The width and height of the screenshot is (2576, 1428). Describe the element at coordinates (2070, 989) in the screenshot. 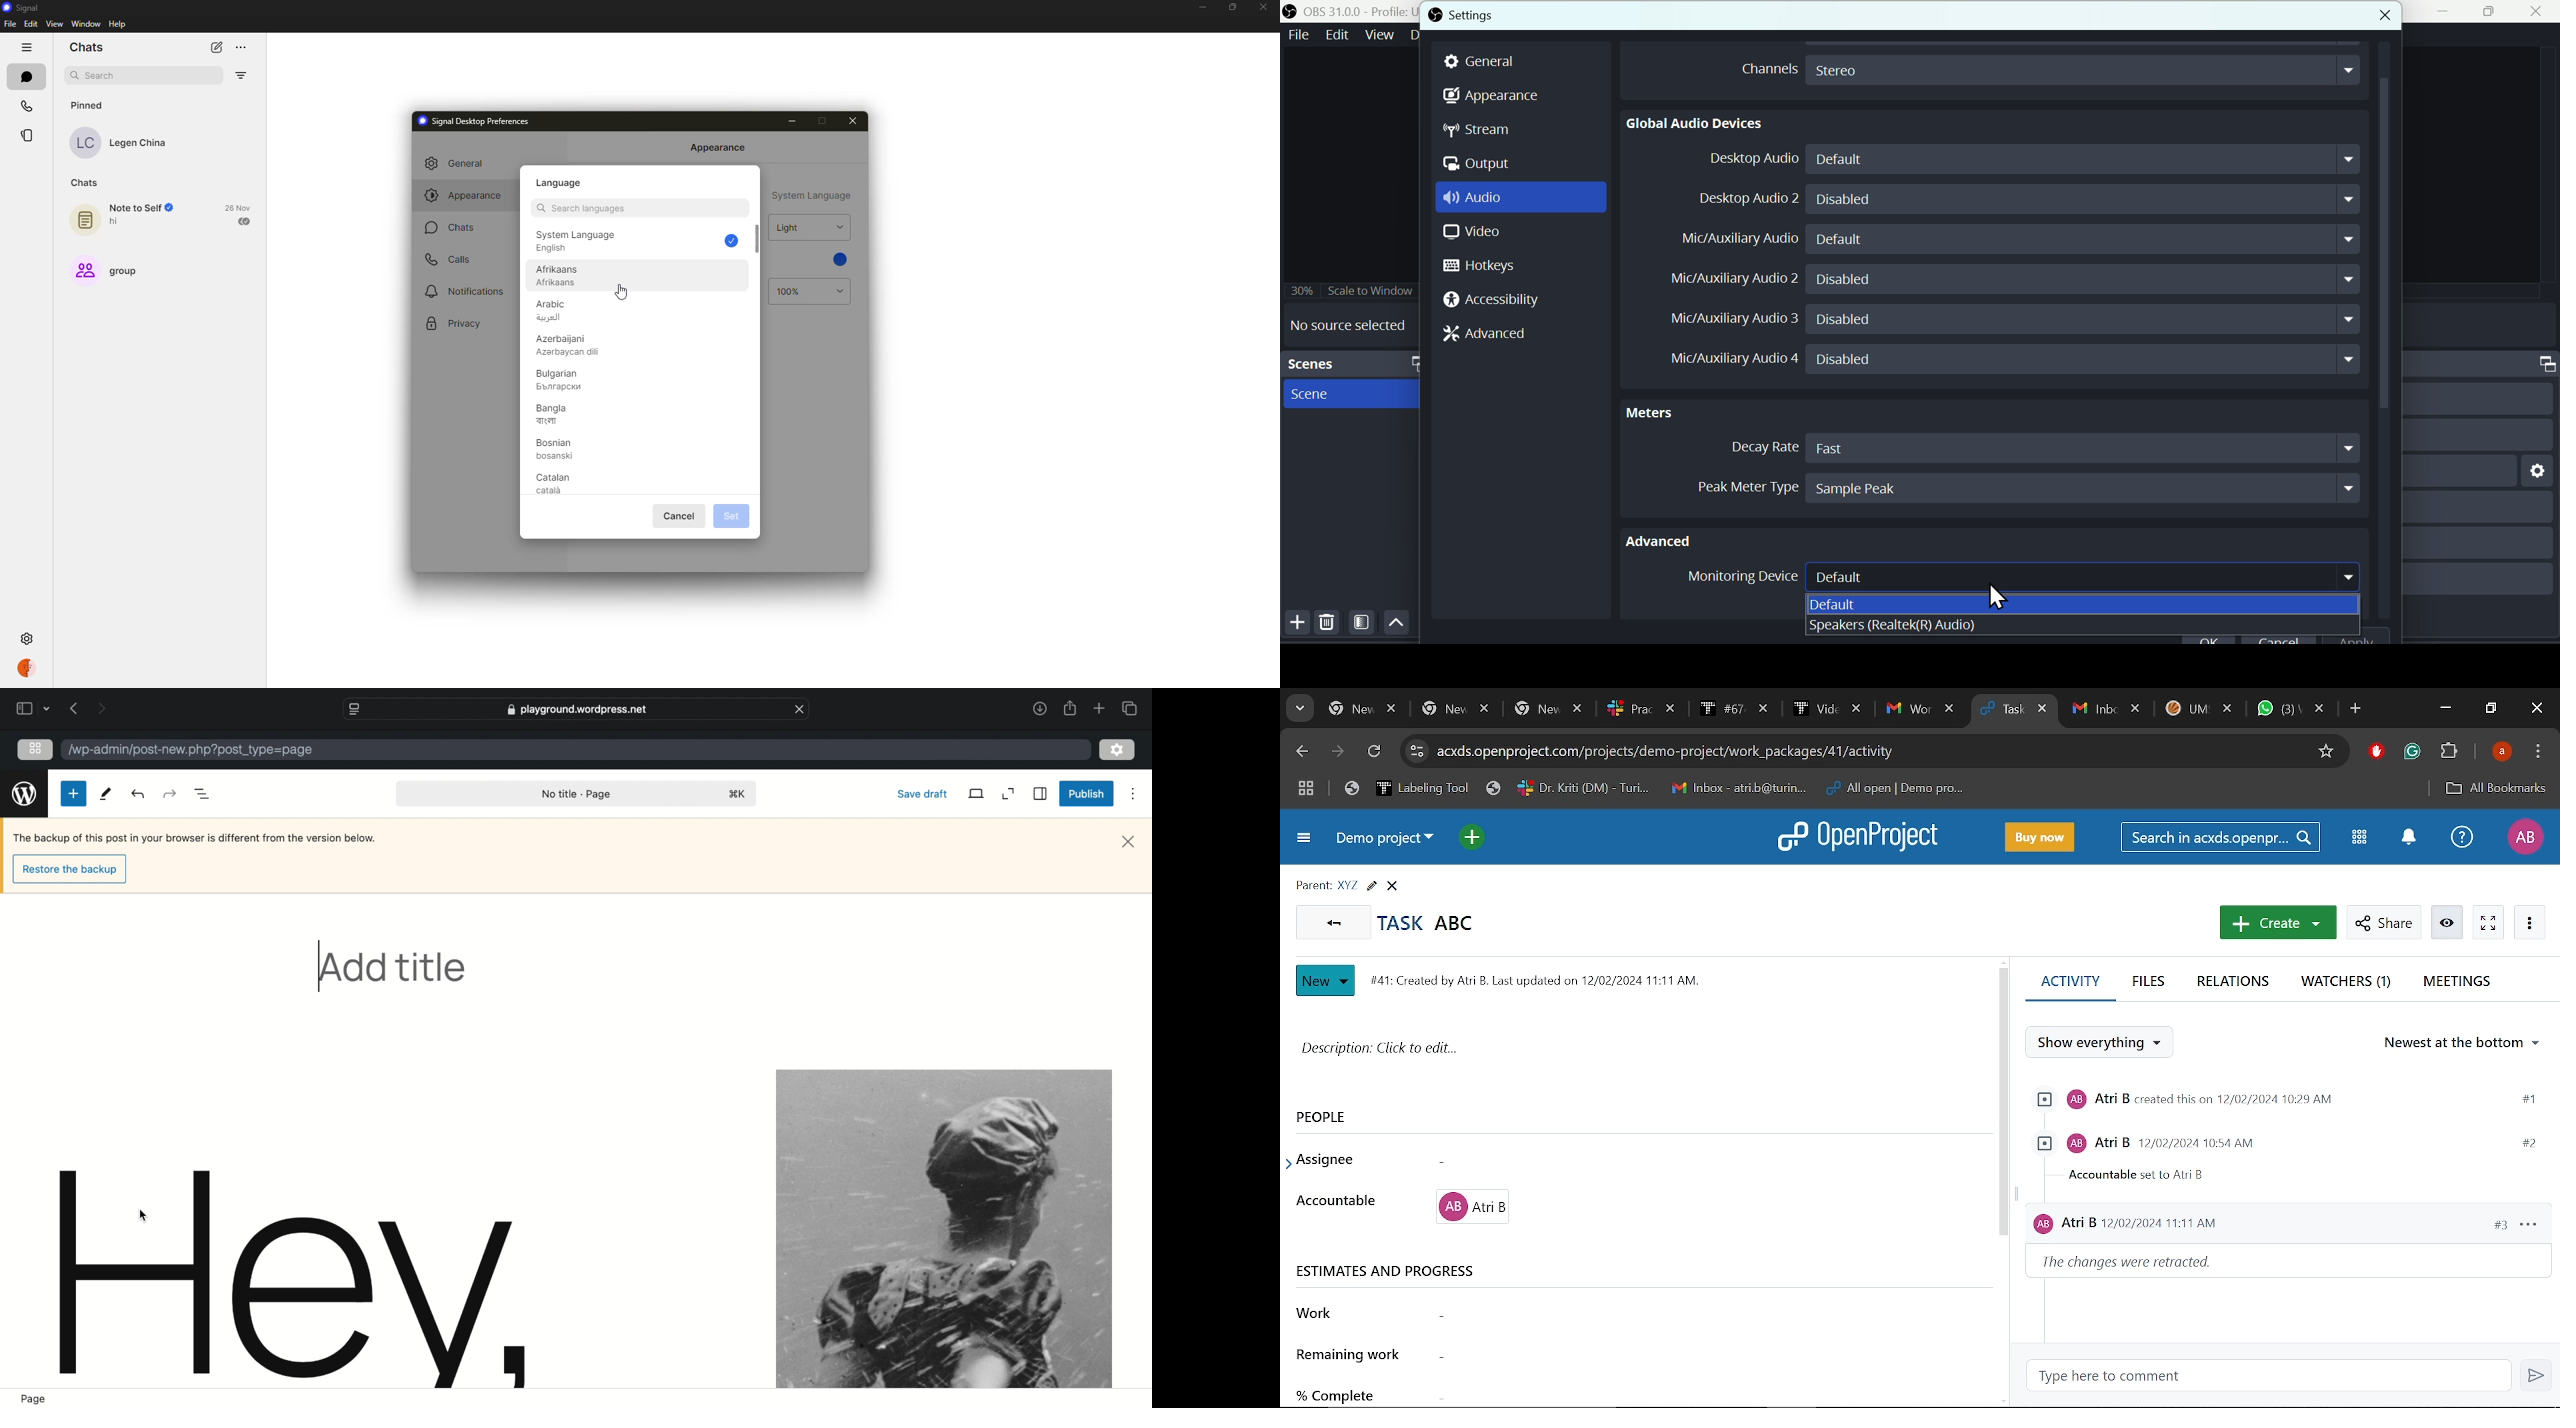

I see `Activity` at that location.